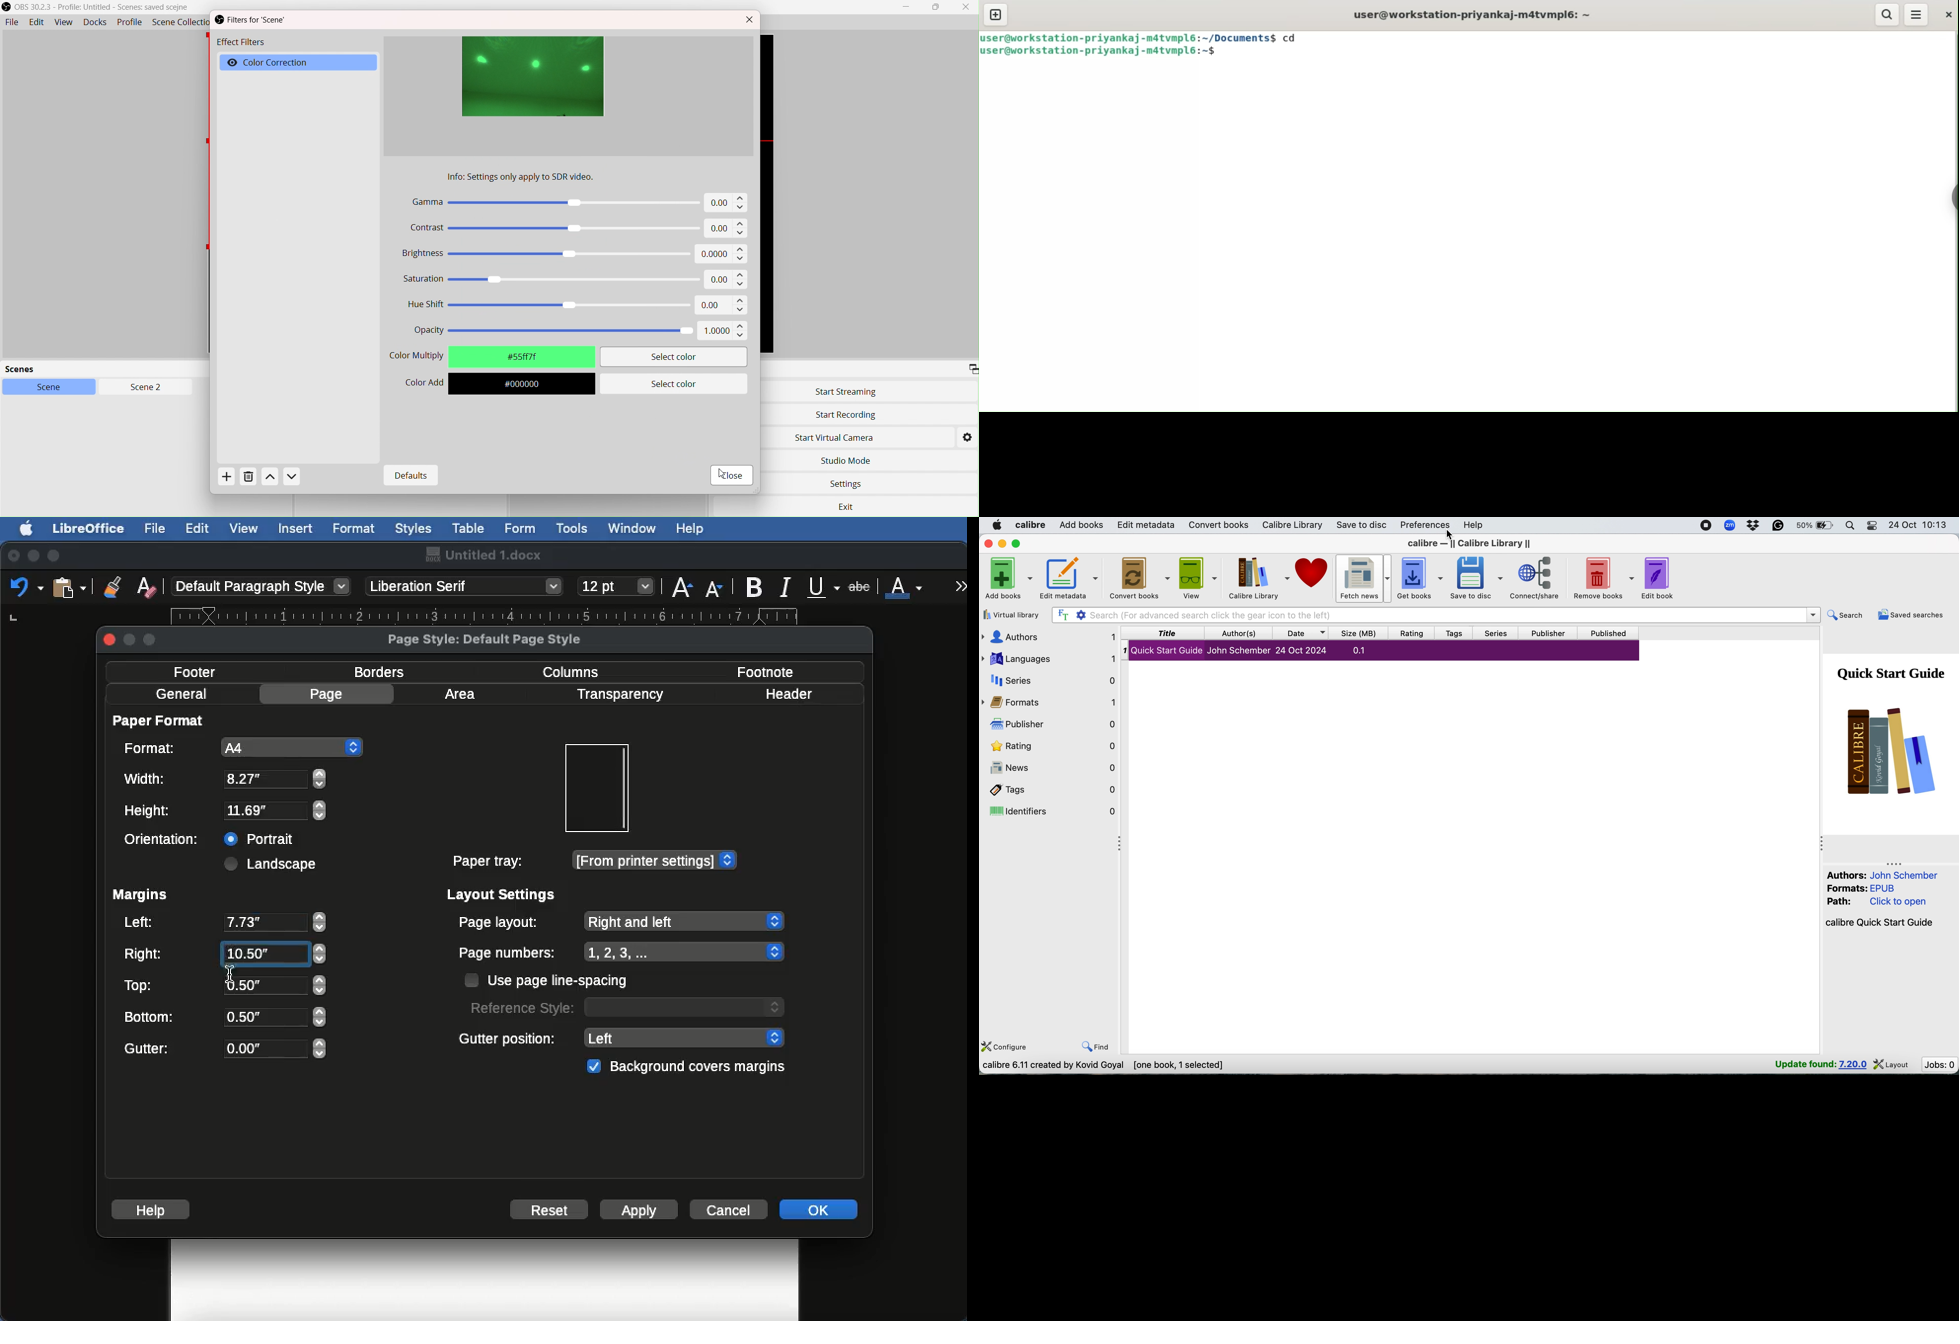 Image resolution: width=1960 pixels, height=1344 pixels. What do you see at coordinates (552, 278) in the screenshot?
I see `Saturation «` at bounding box center [552, 278].